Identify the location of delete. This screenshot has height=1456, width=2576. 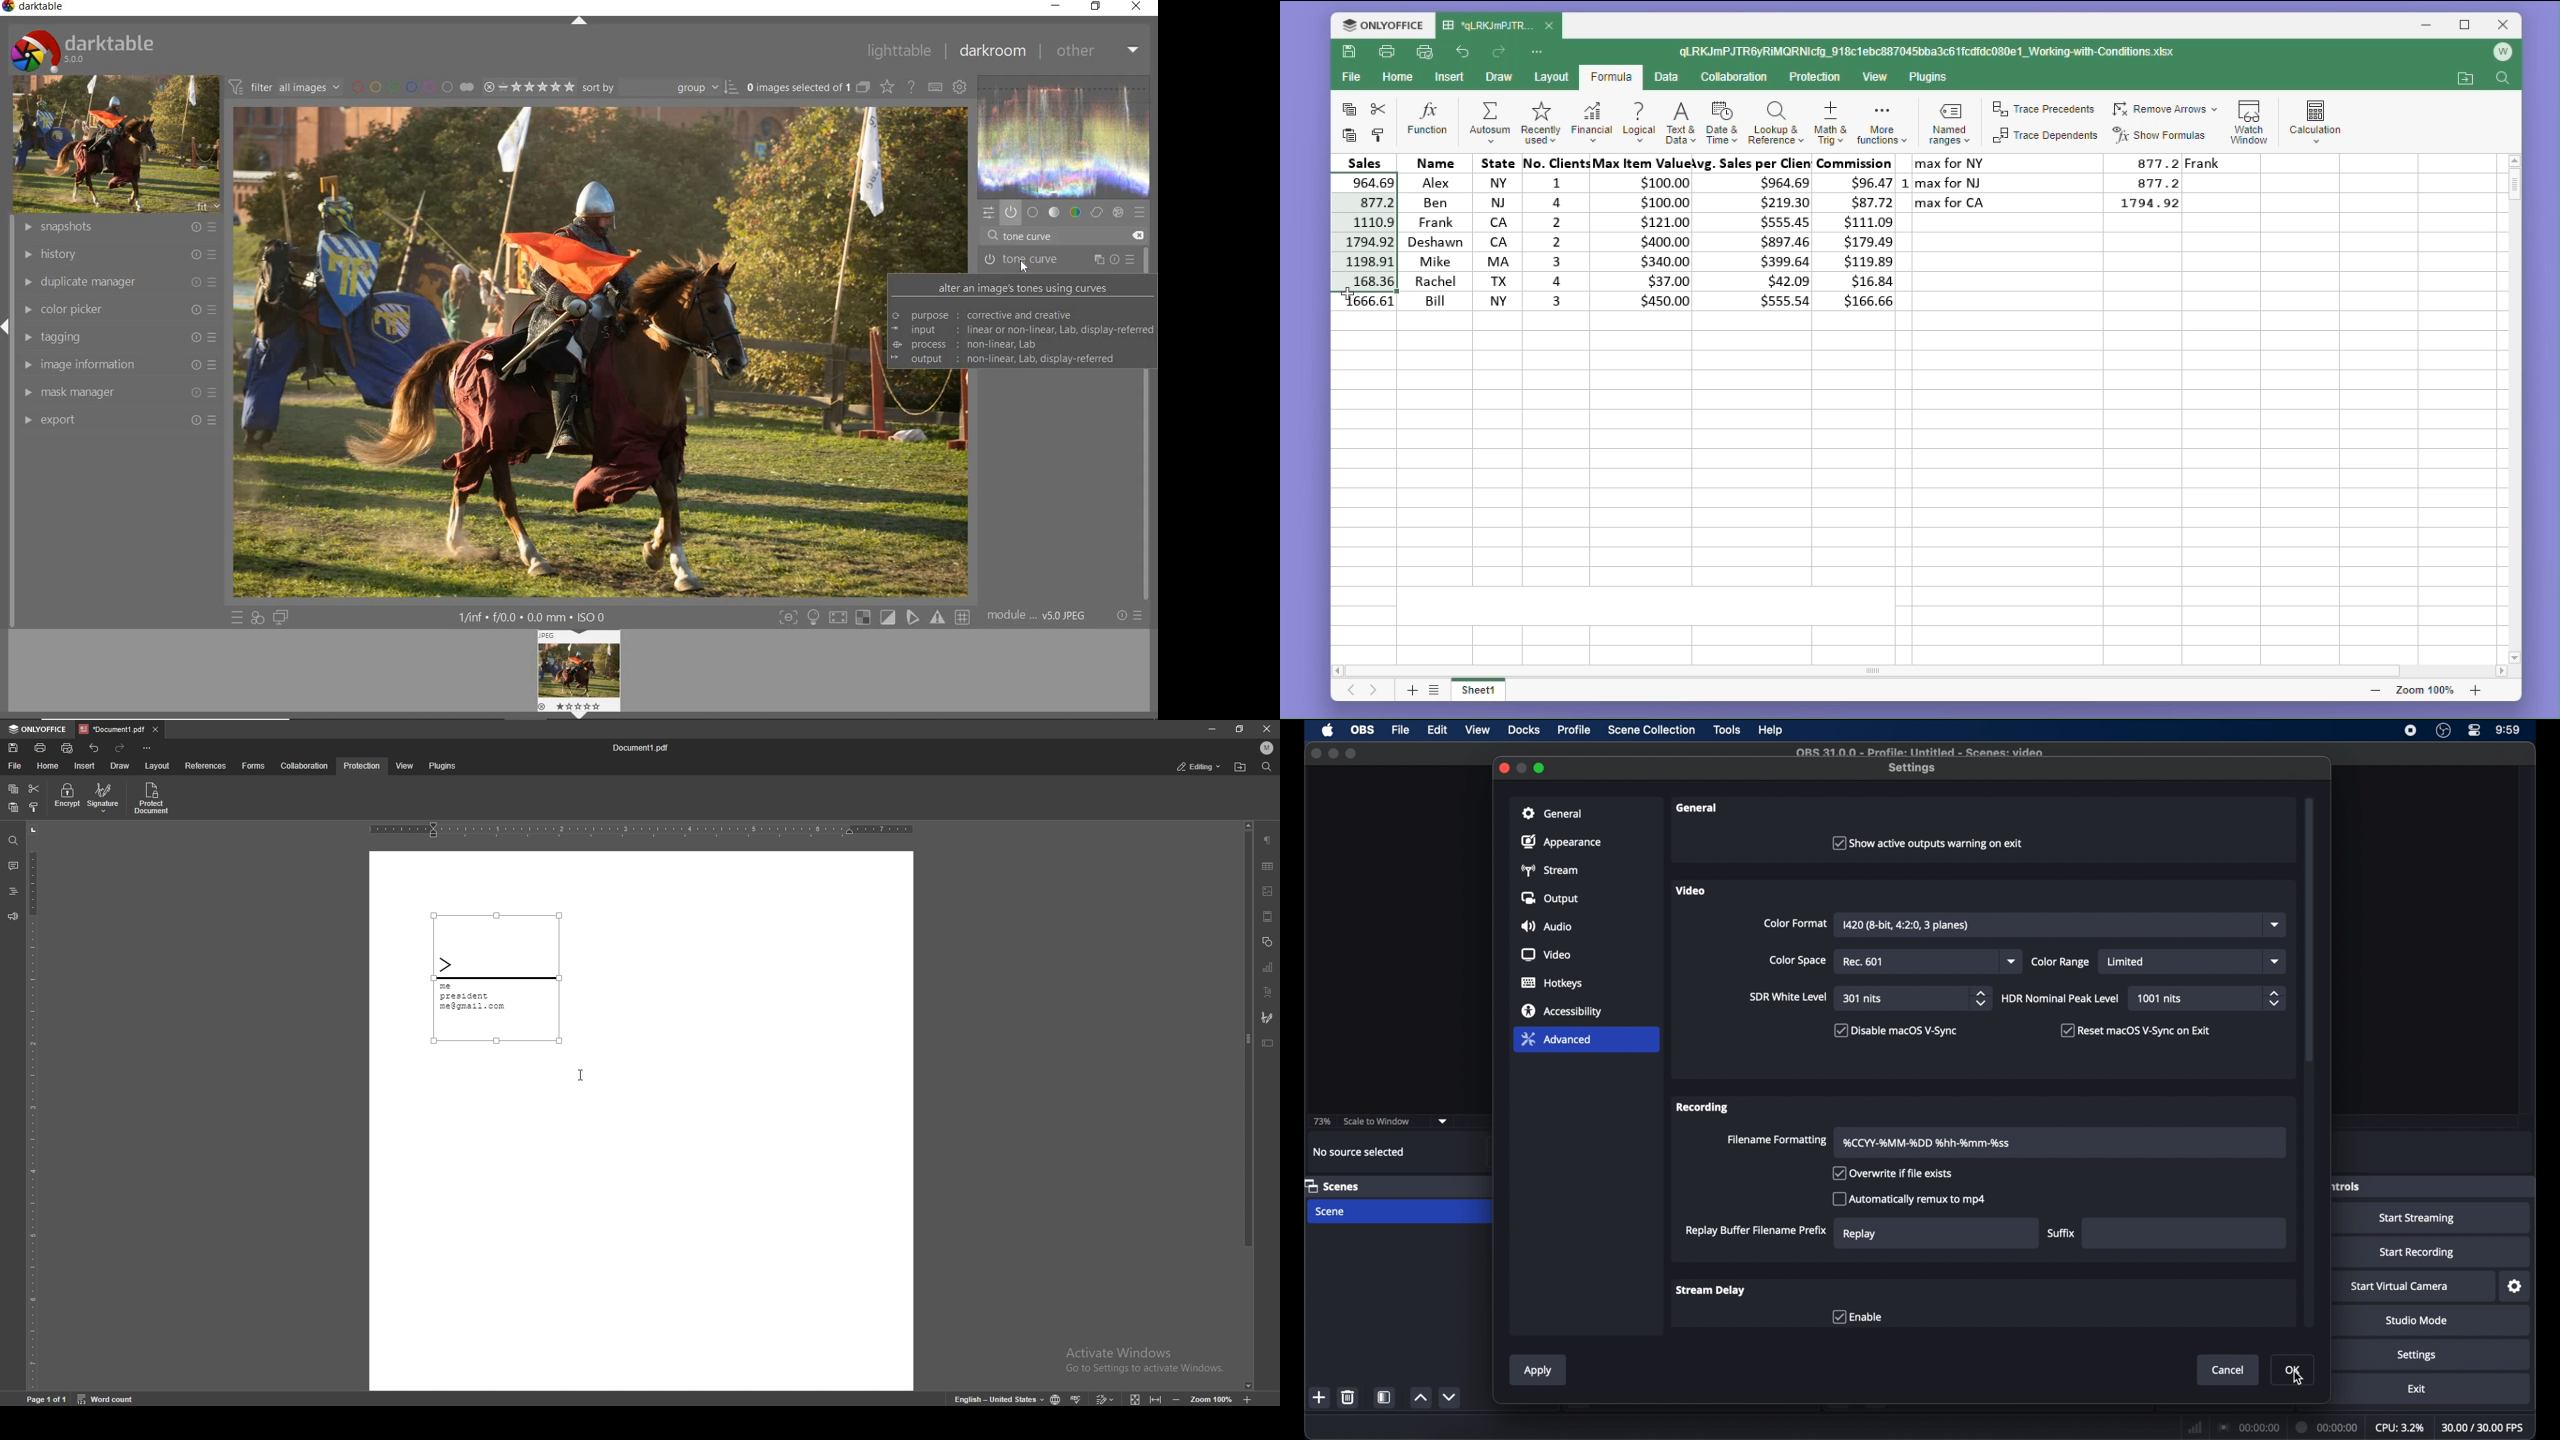
(1137, 234).